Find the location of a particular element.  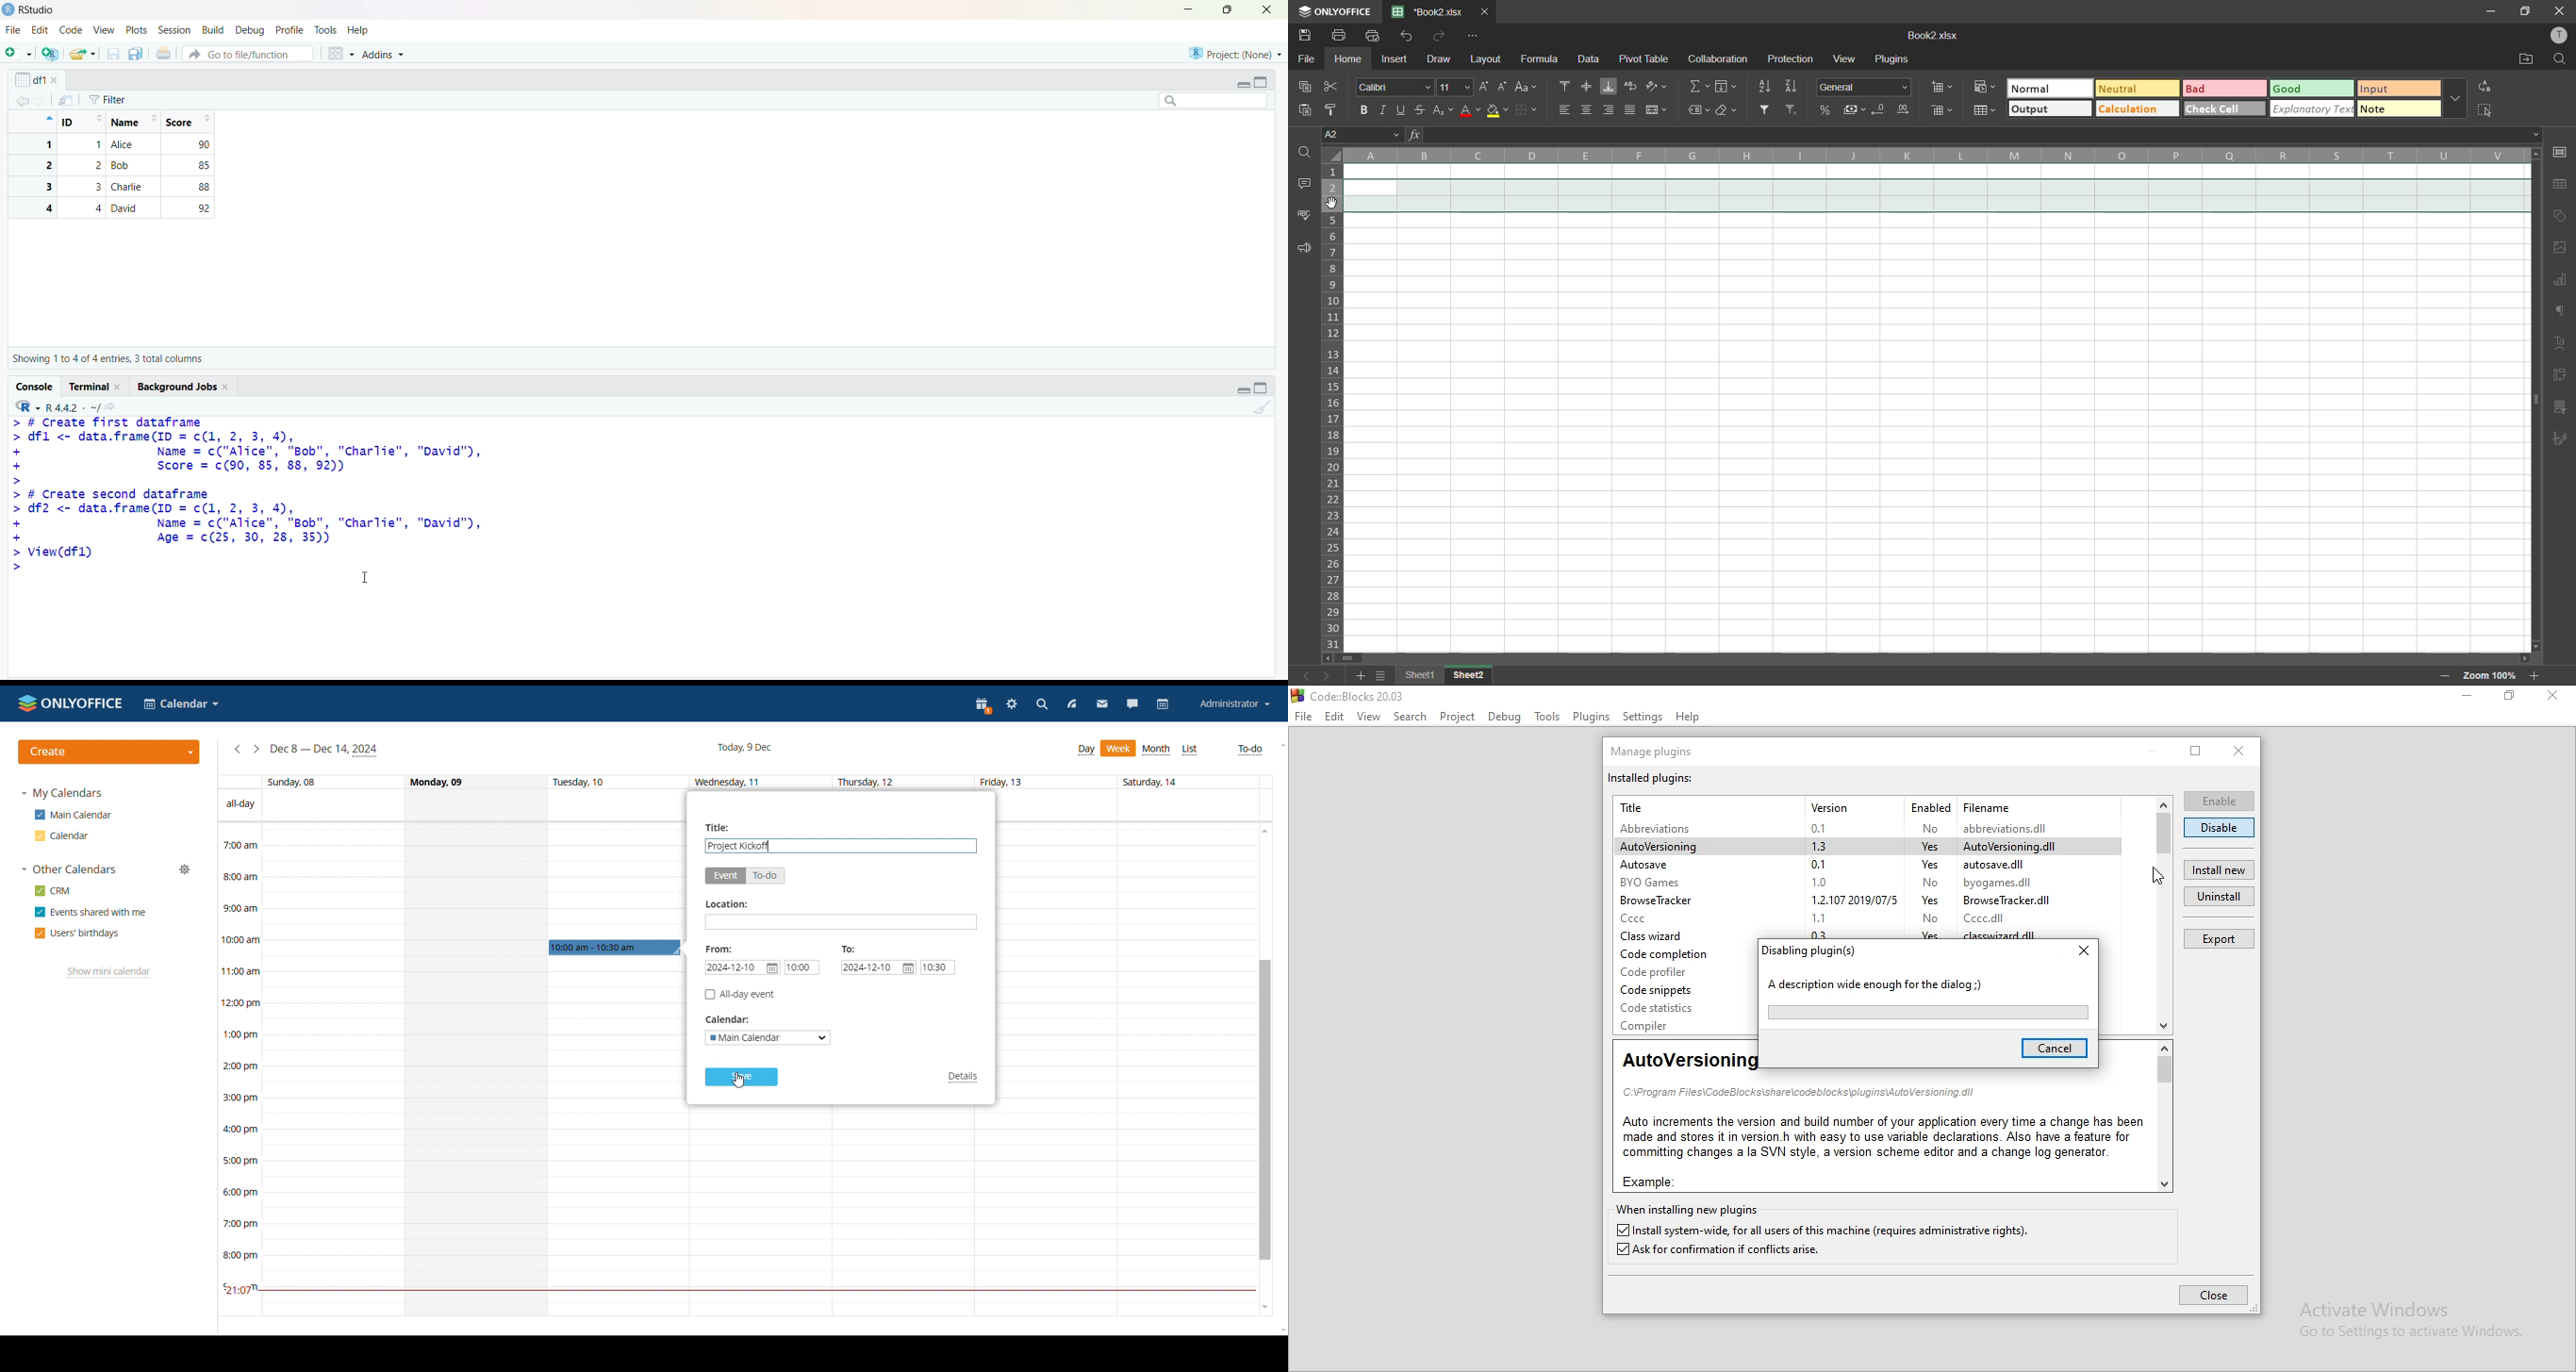

> # Create first dataframe> dfl <- data.frame(ID = c(1, 2, 3, 4),+ Name = c("Alice", "Bob", "charlie", "David"),+ Score = c(90, 85, 88, 92))>> # Create second dataframe> df2 <- data.frame(ID = c(1, 2, 3, 4),+ Name = c("Alice", "Bob", "Charlie", "David"),+ Age = c(25, 30, 28, 35))> View(dfl)> = is located at coordinates (248, 496).